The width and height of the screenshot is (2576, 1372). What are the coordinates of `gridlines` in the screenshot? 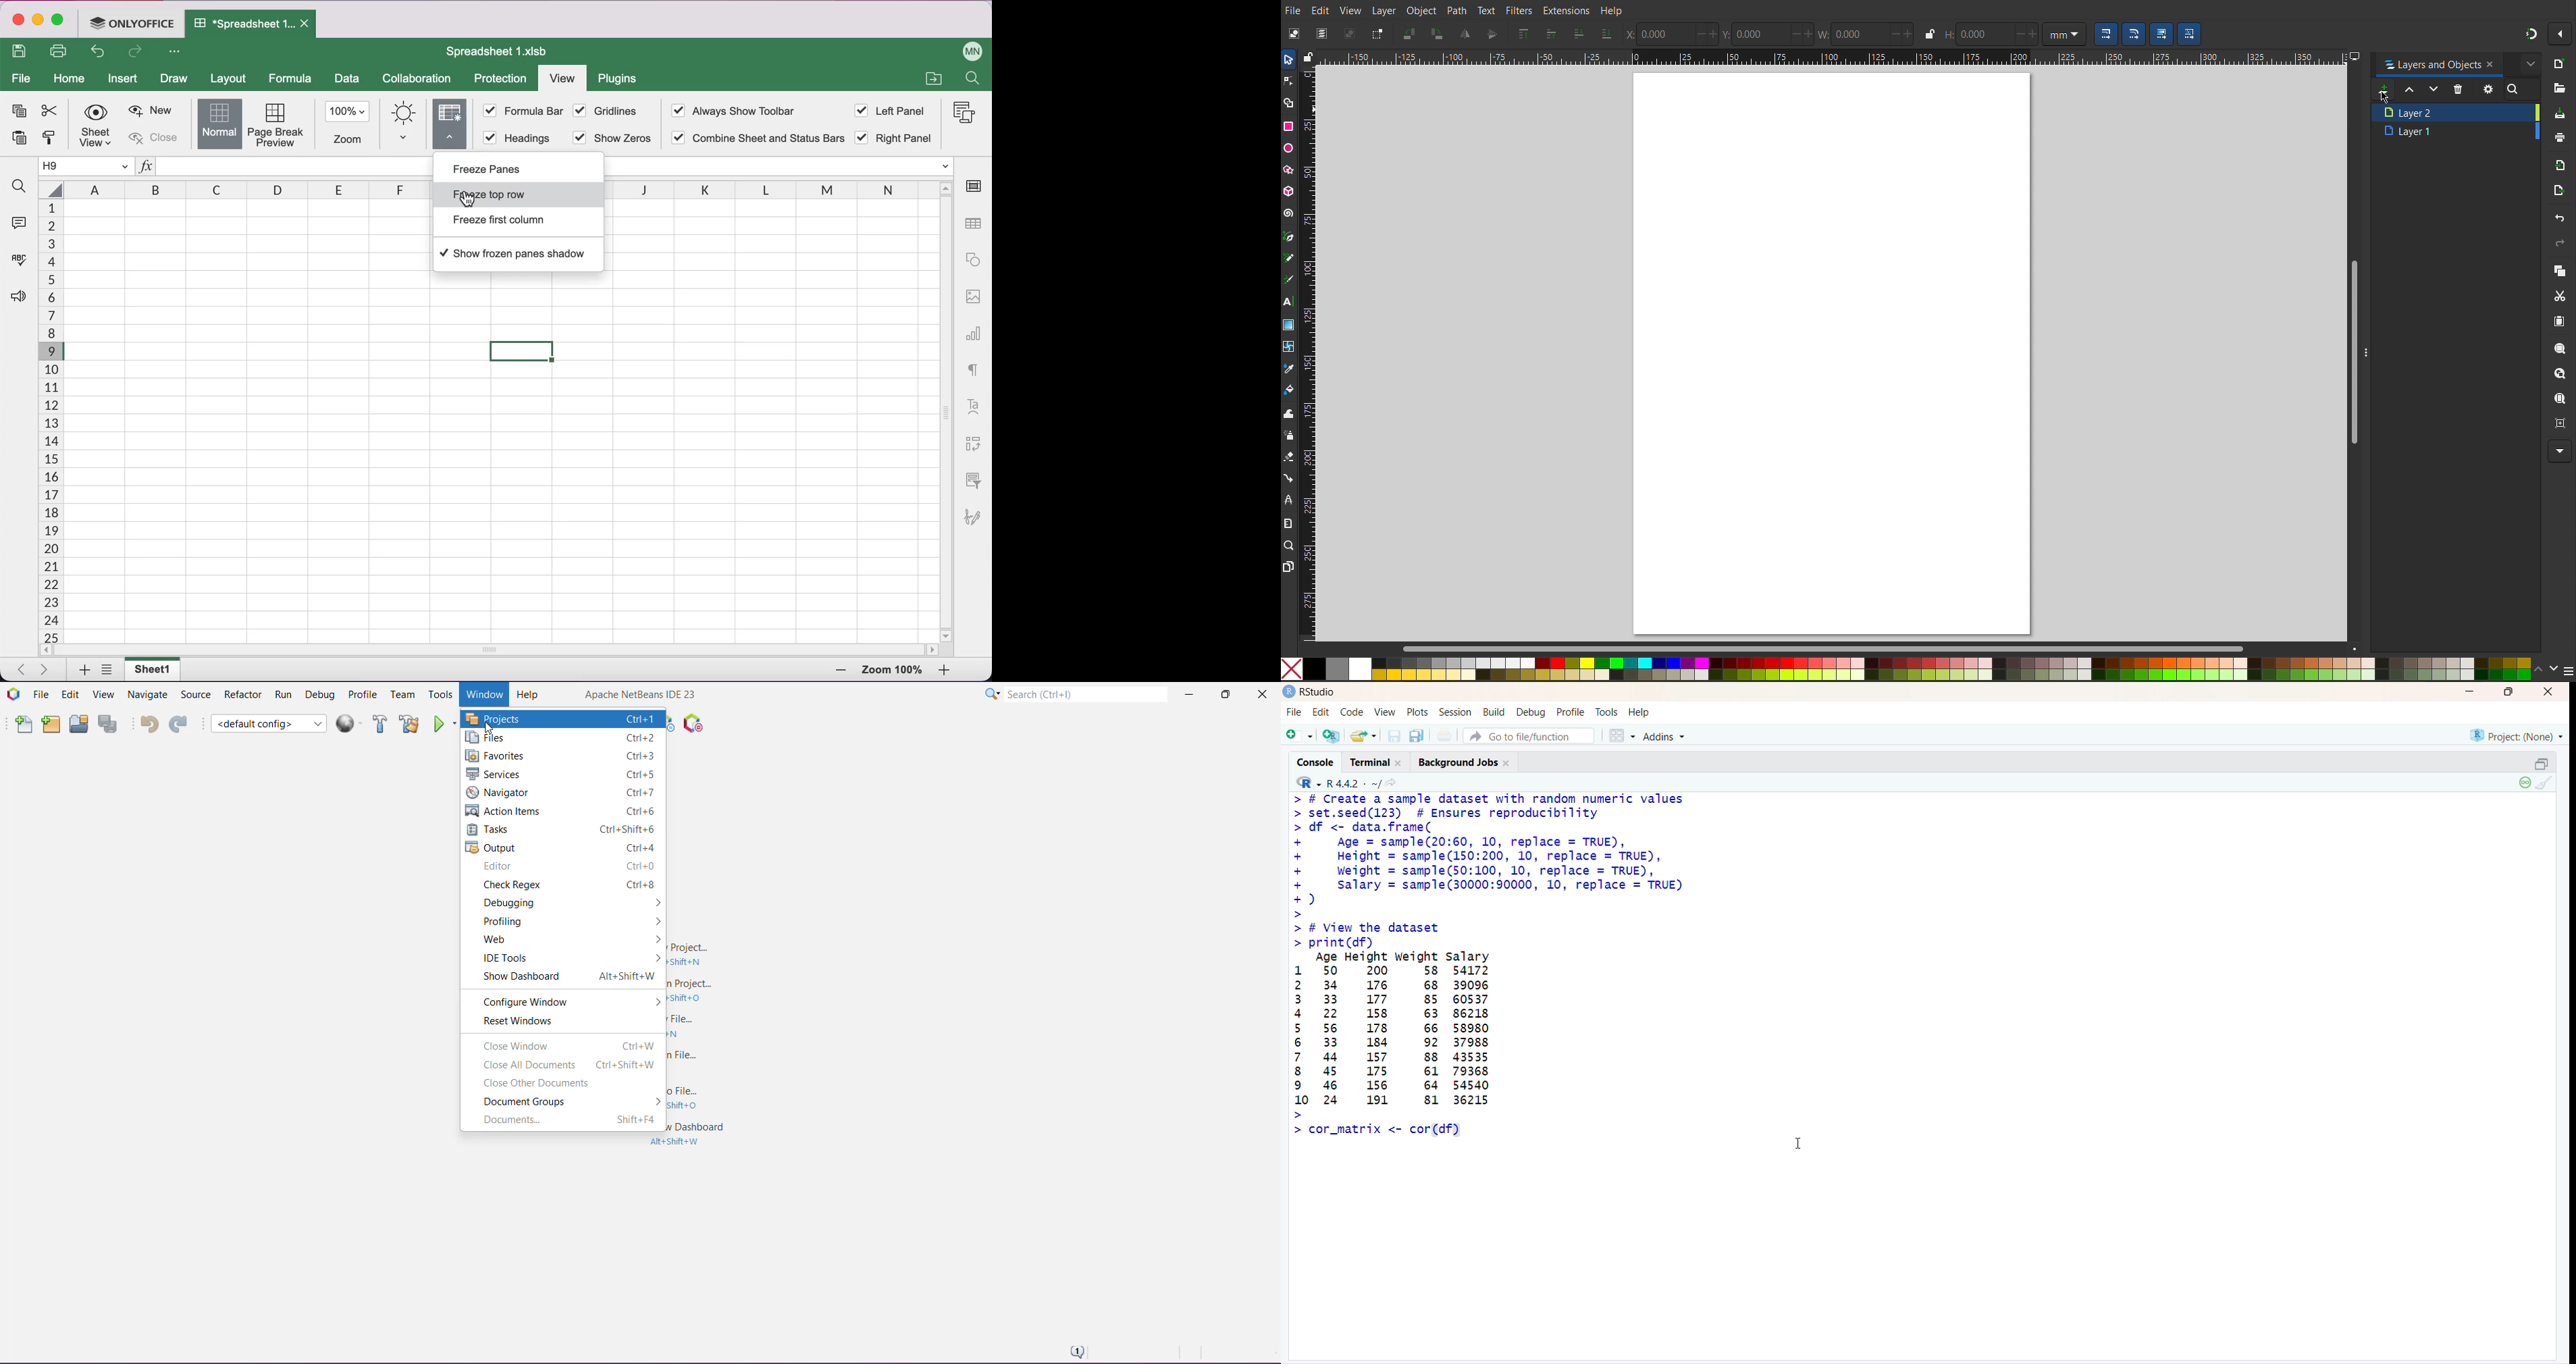 It's located at (613, 113).